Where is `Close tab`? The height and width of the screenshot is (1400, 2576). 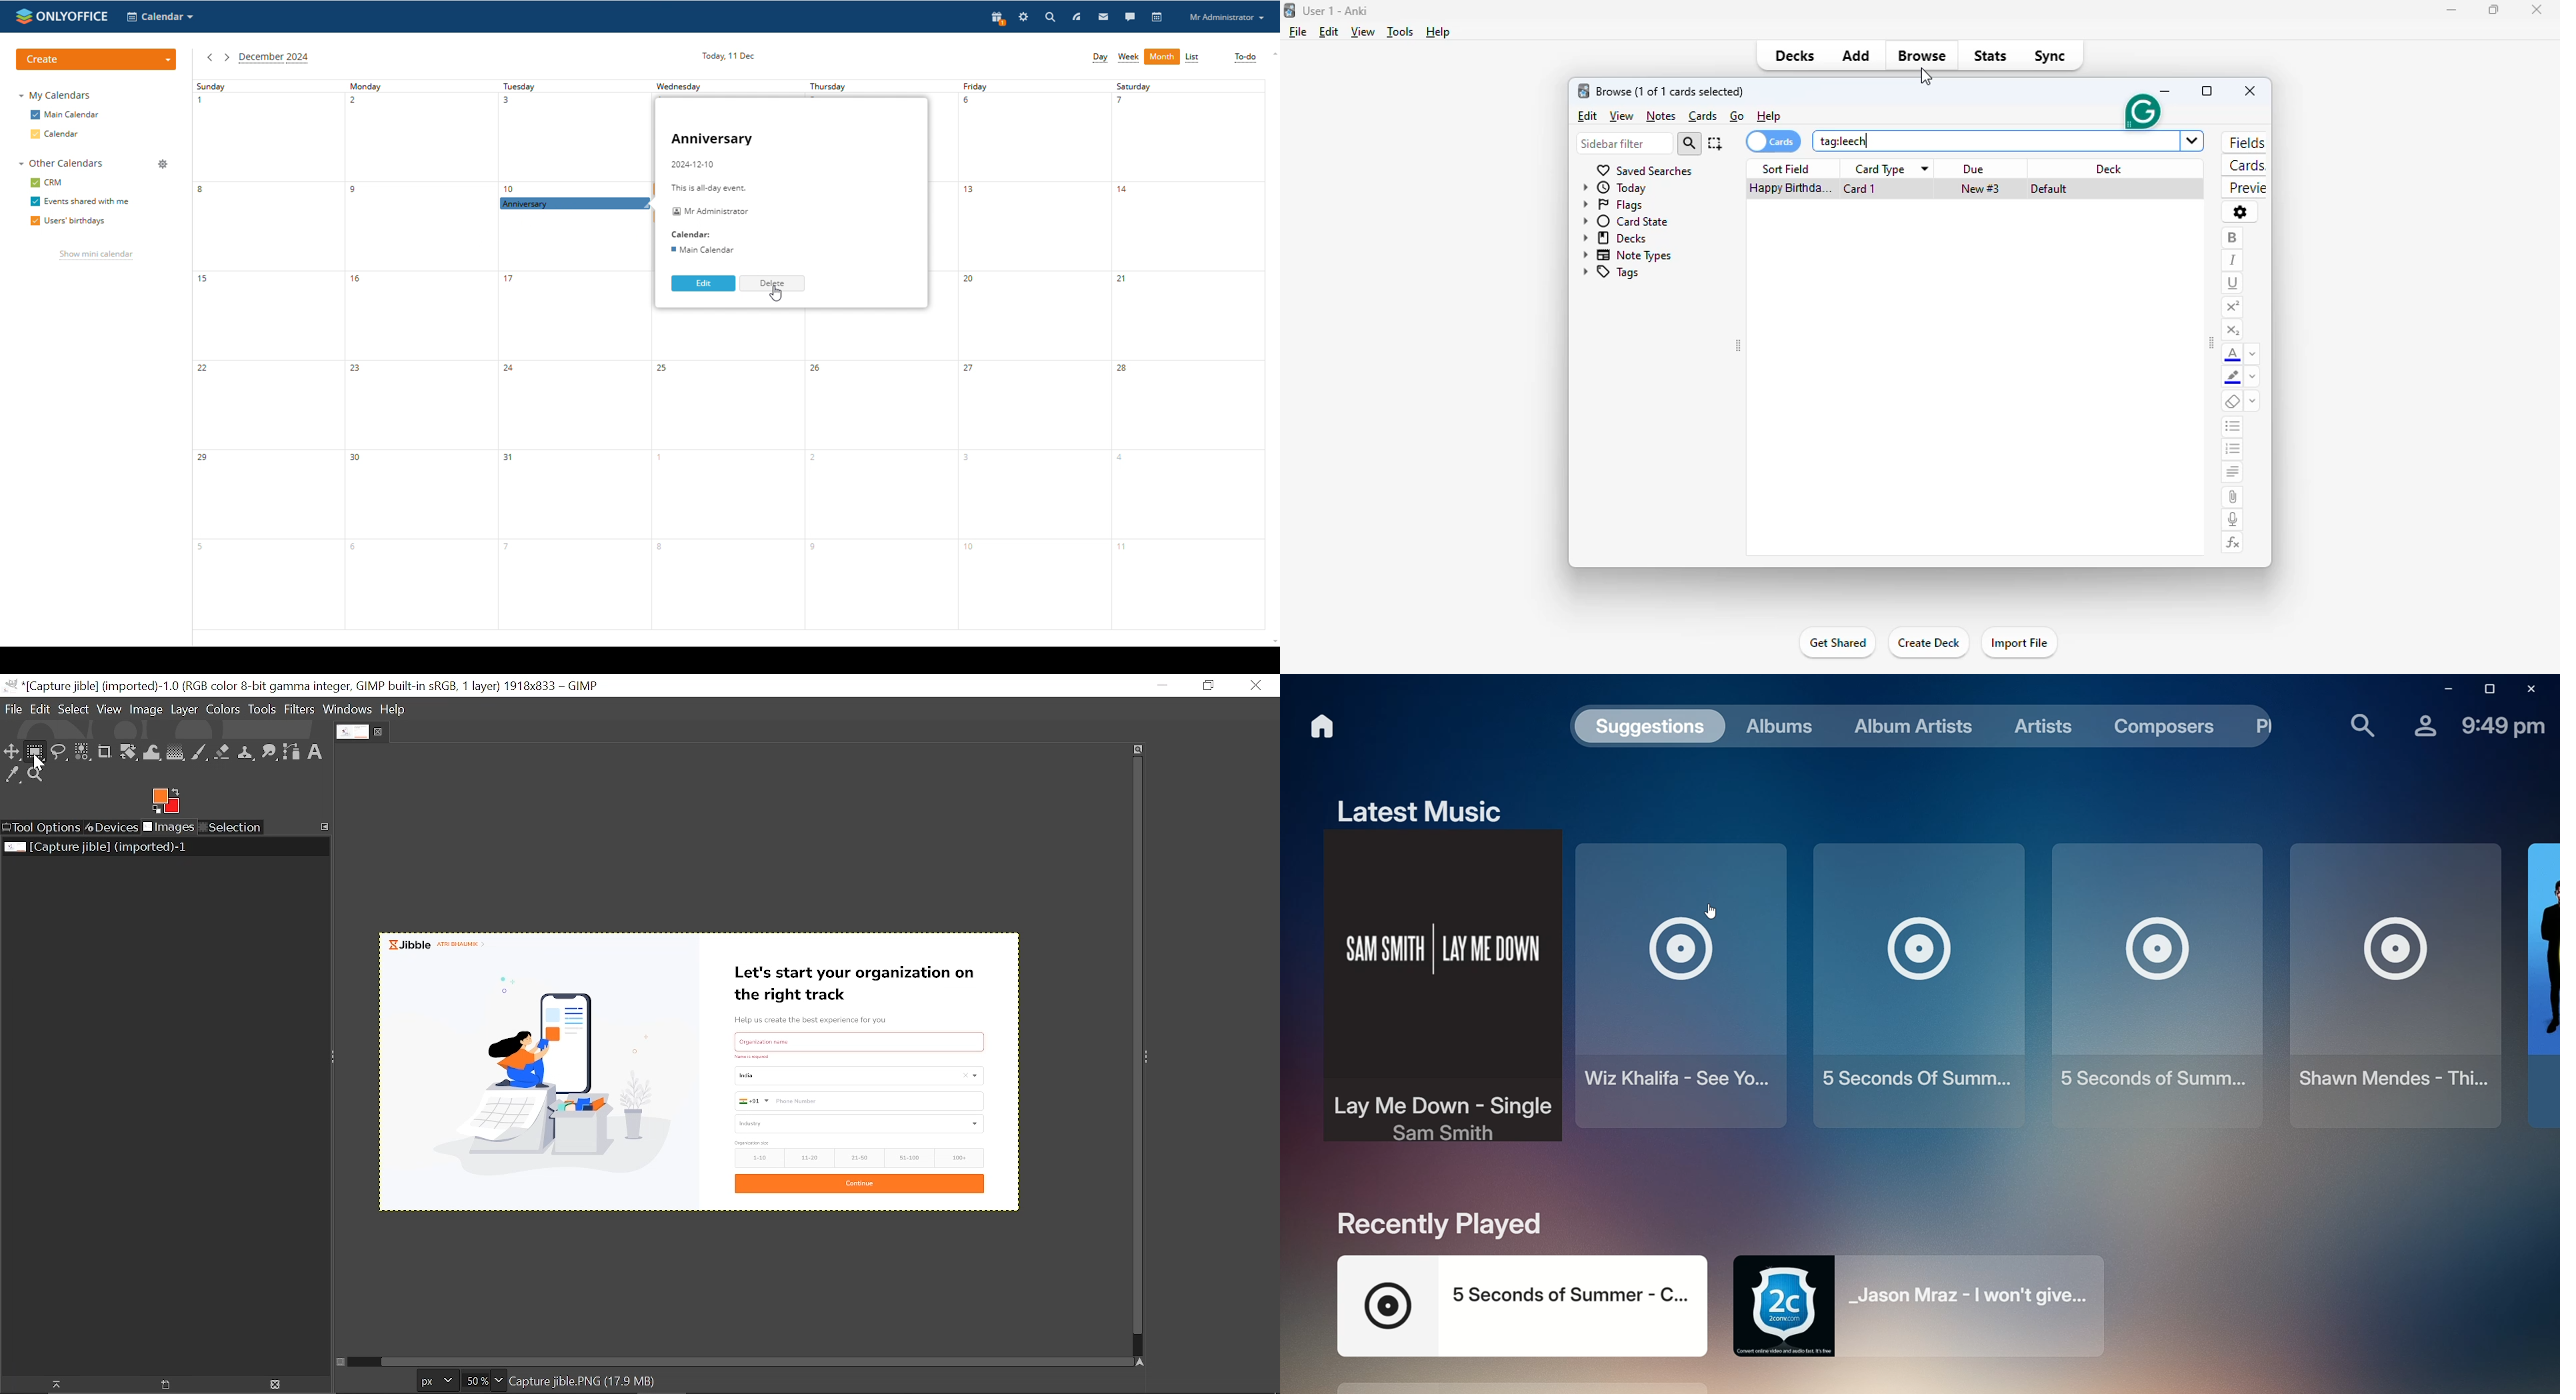 Close tab is located at coordinates (381, 732).